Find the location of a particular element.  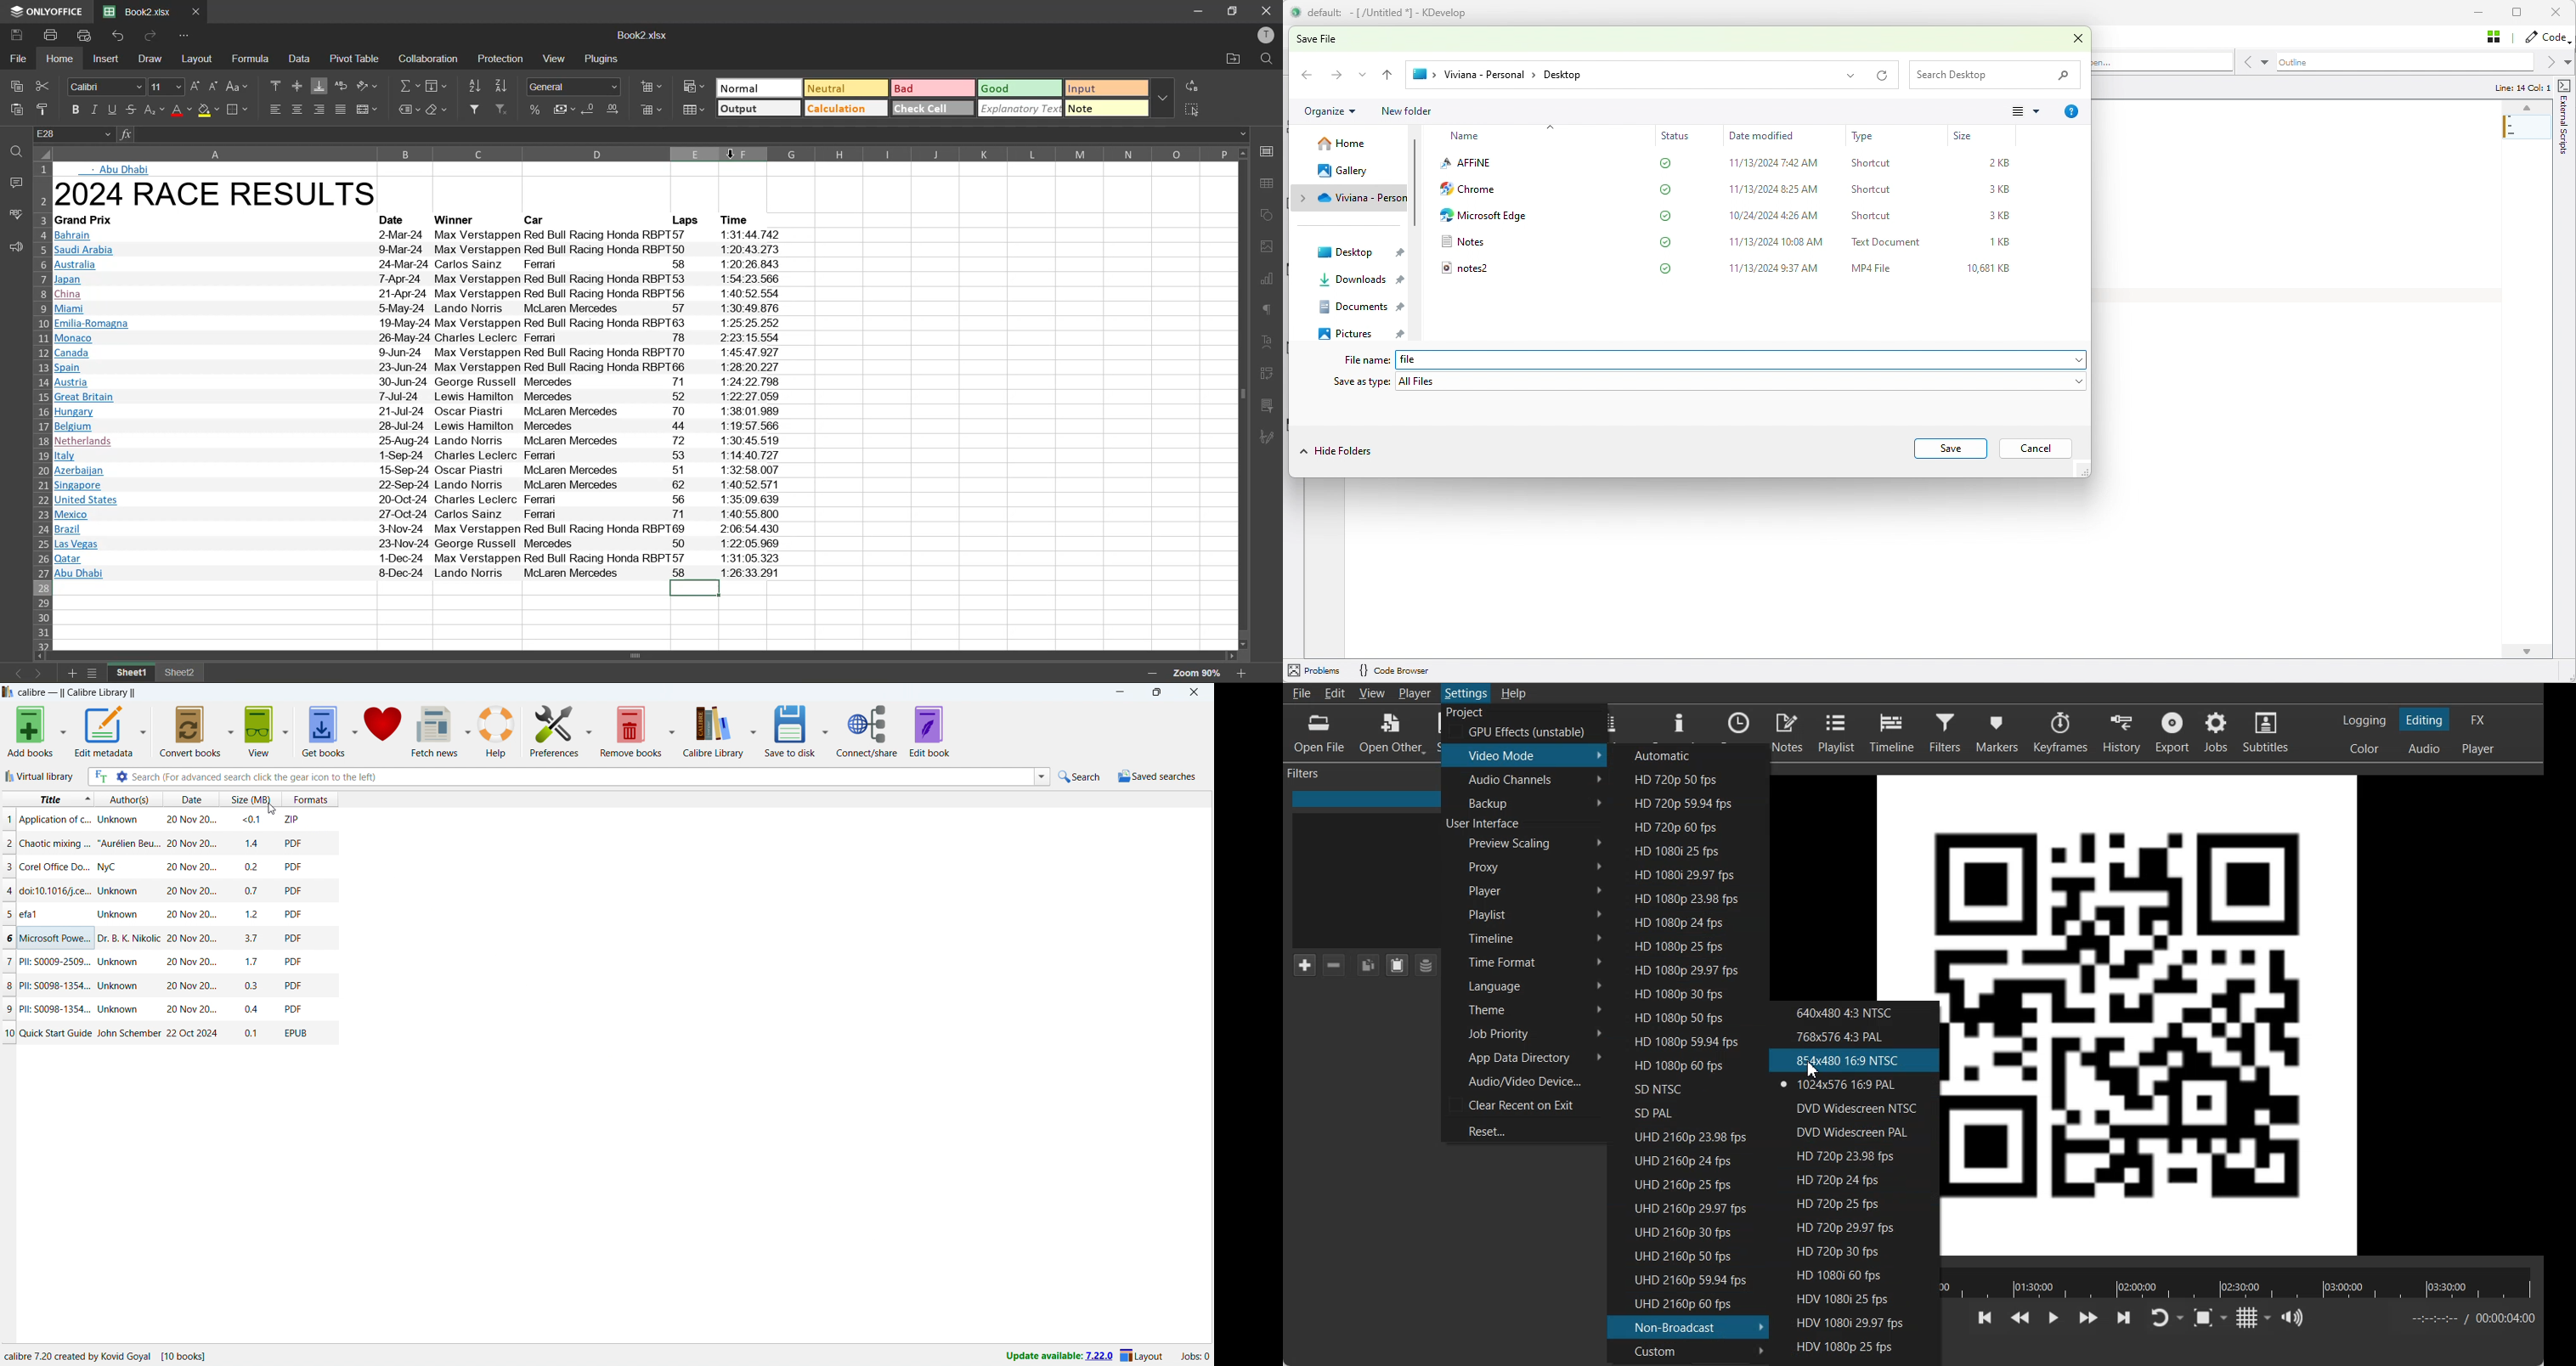

open location is located at coordinates (1230, 58).